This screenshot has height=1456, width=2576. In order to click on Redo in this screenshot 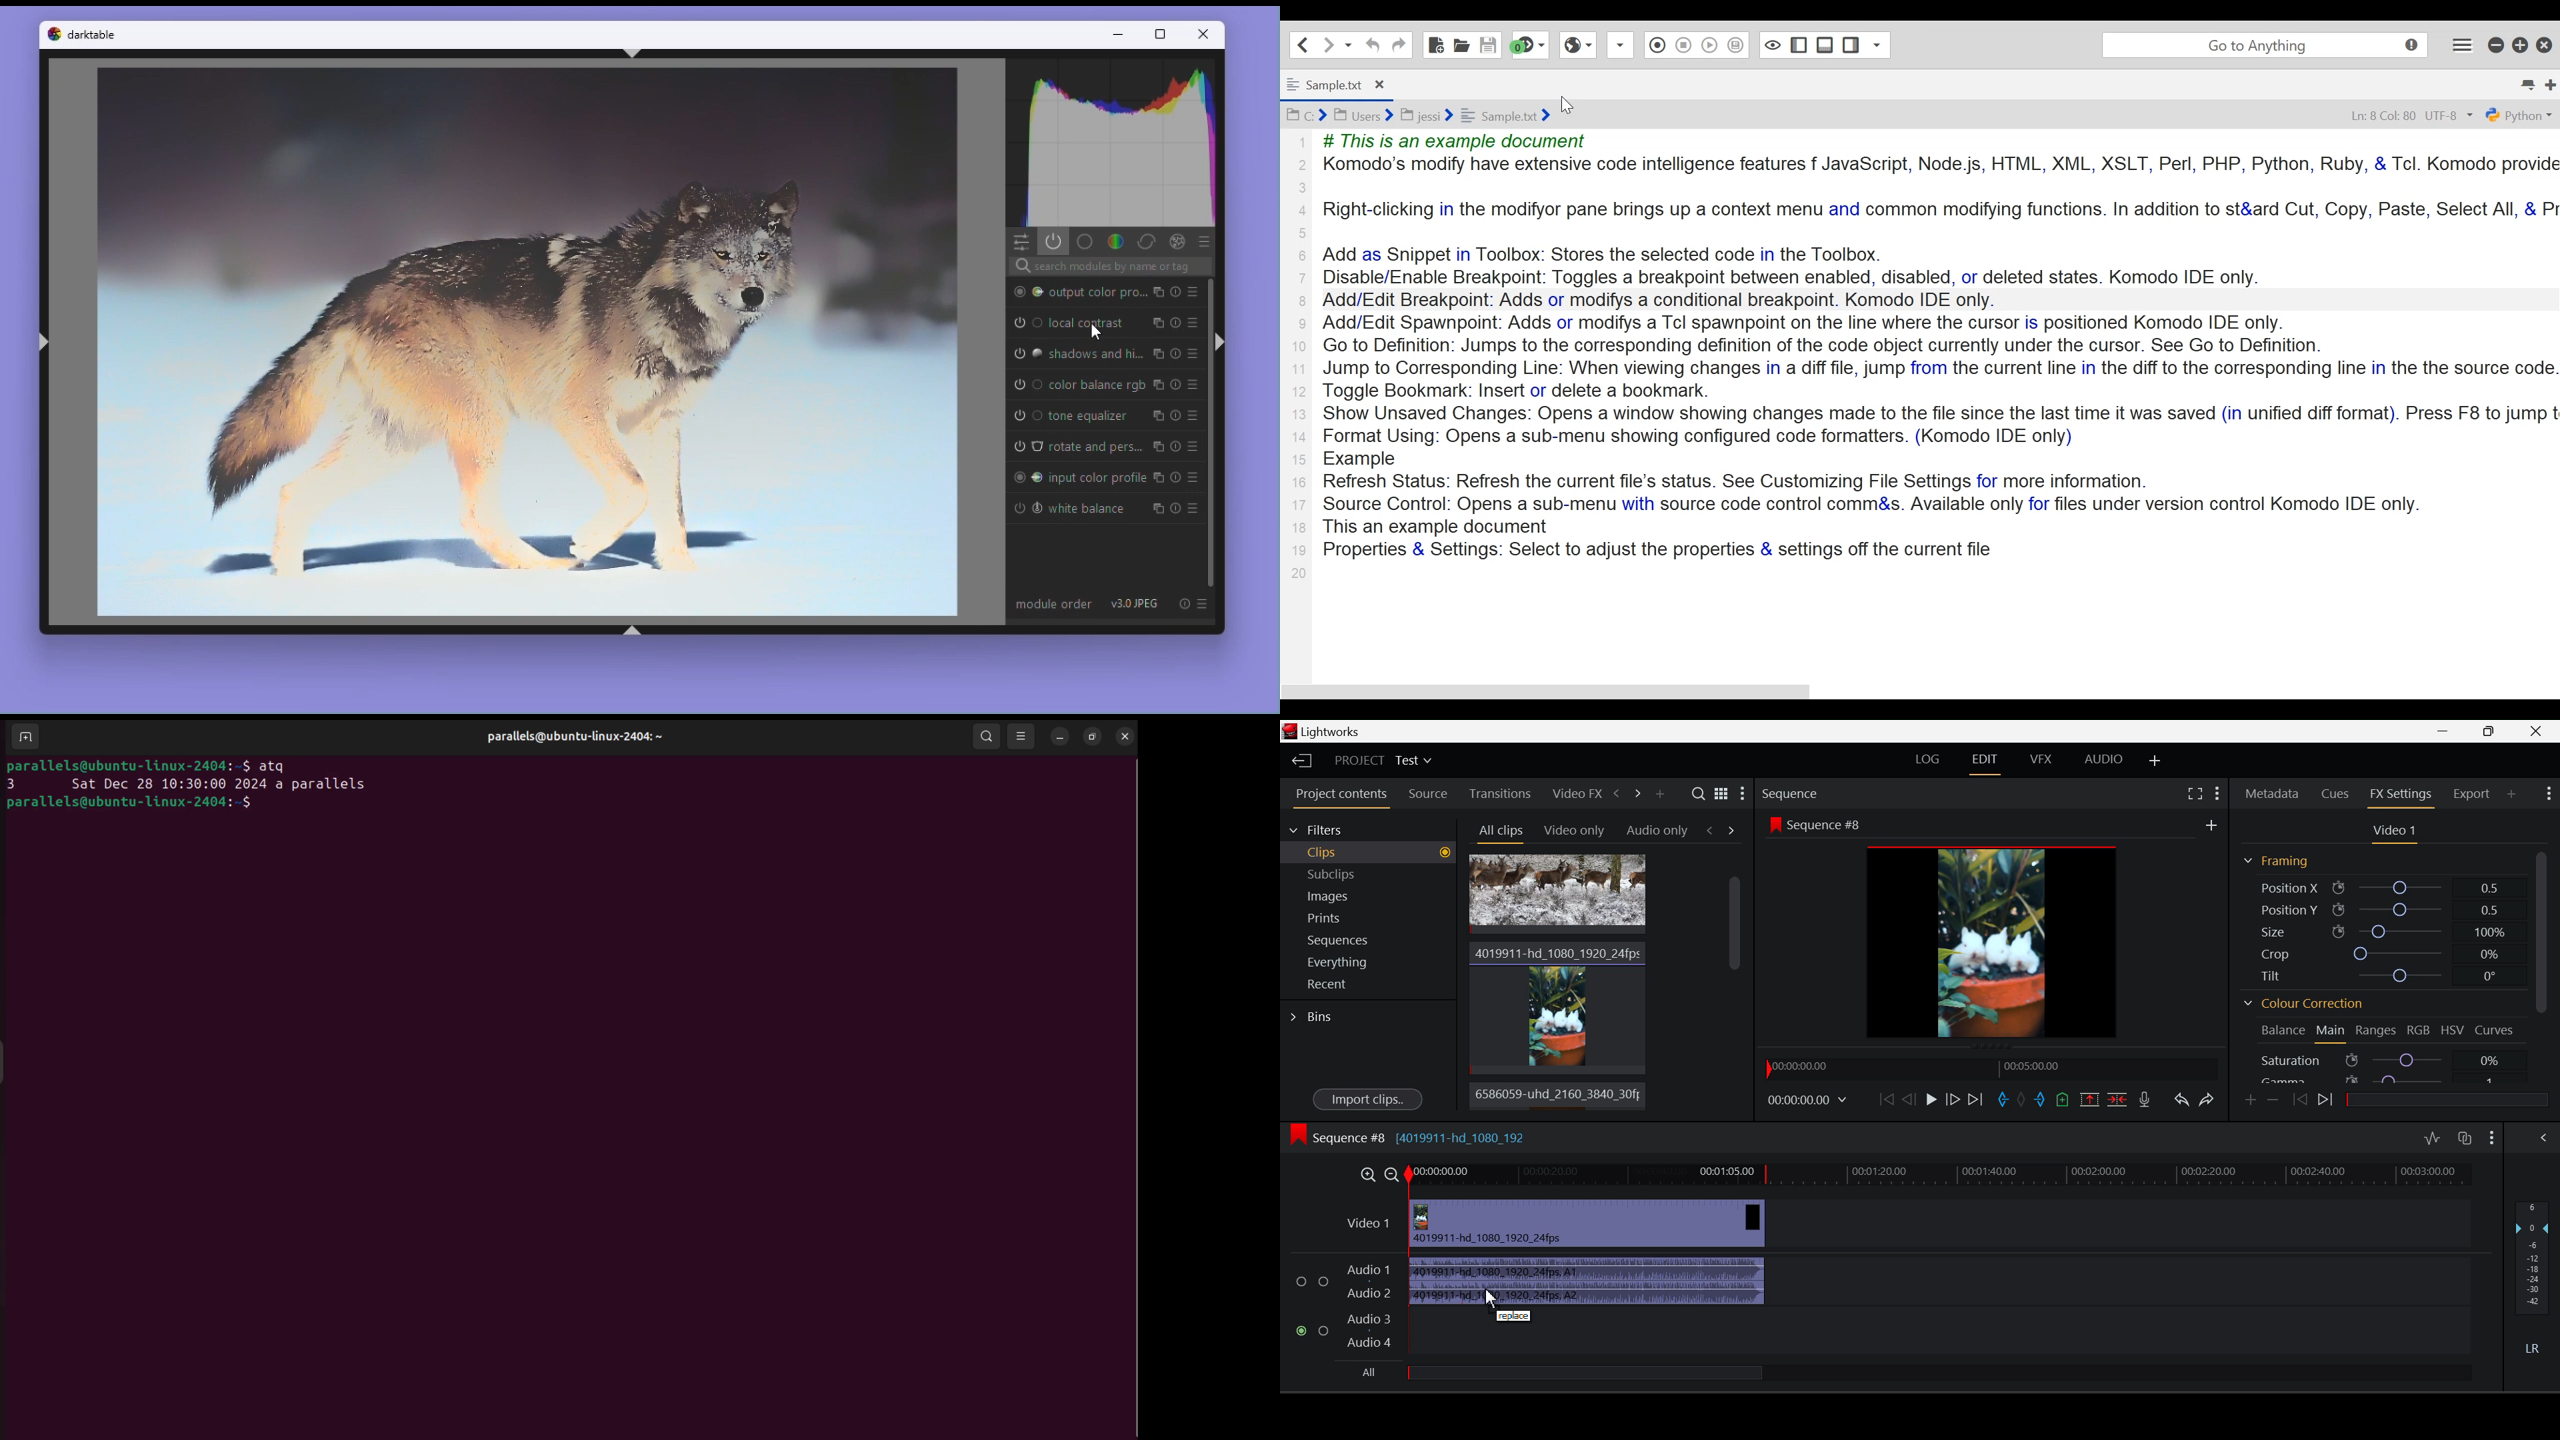, I will do `click(2209, 1100)`.